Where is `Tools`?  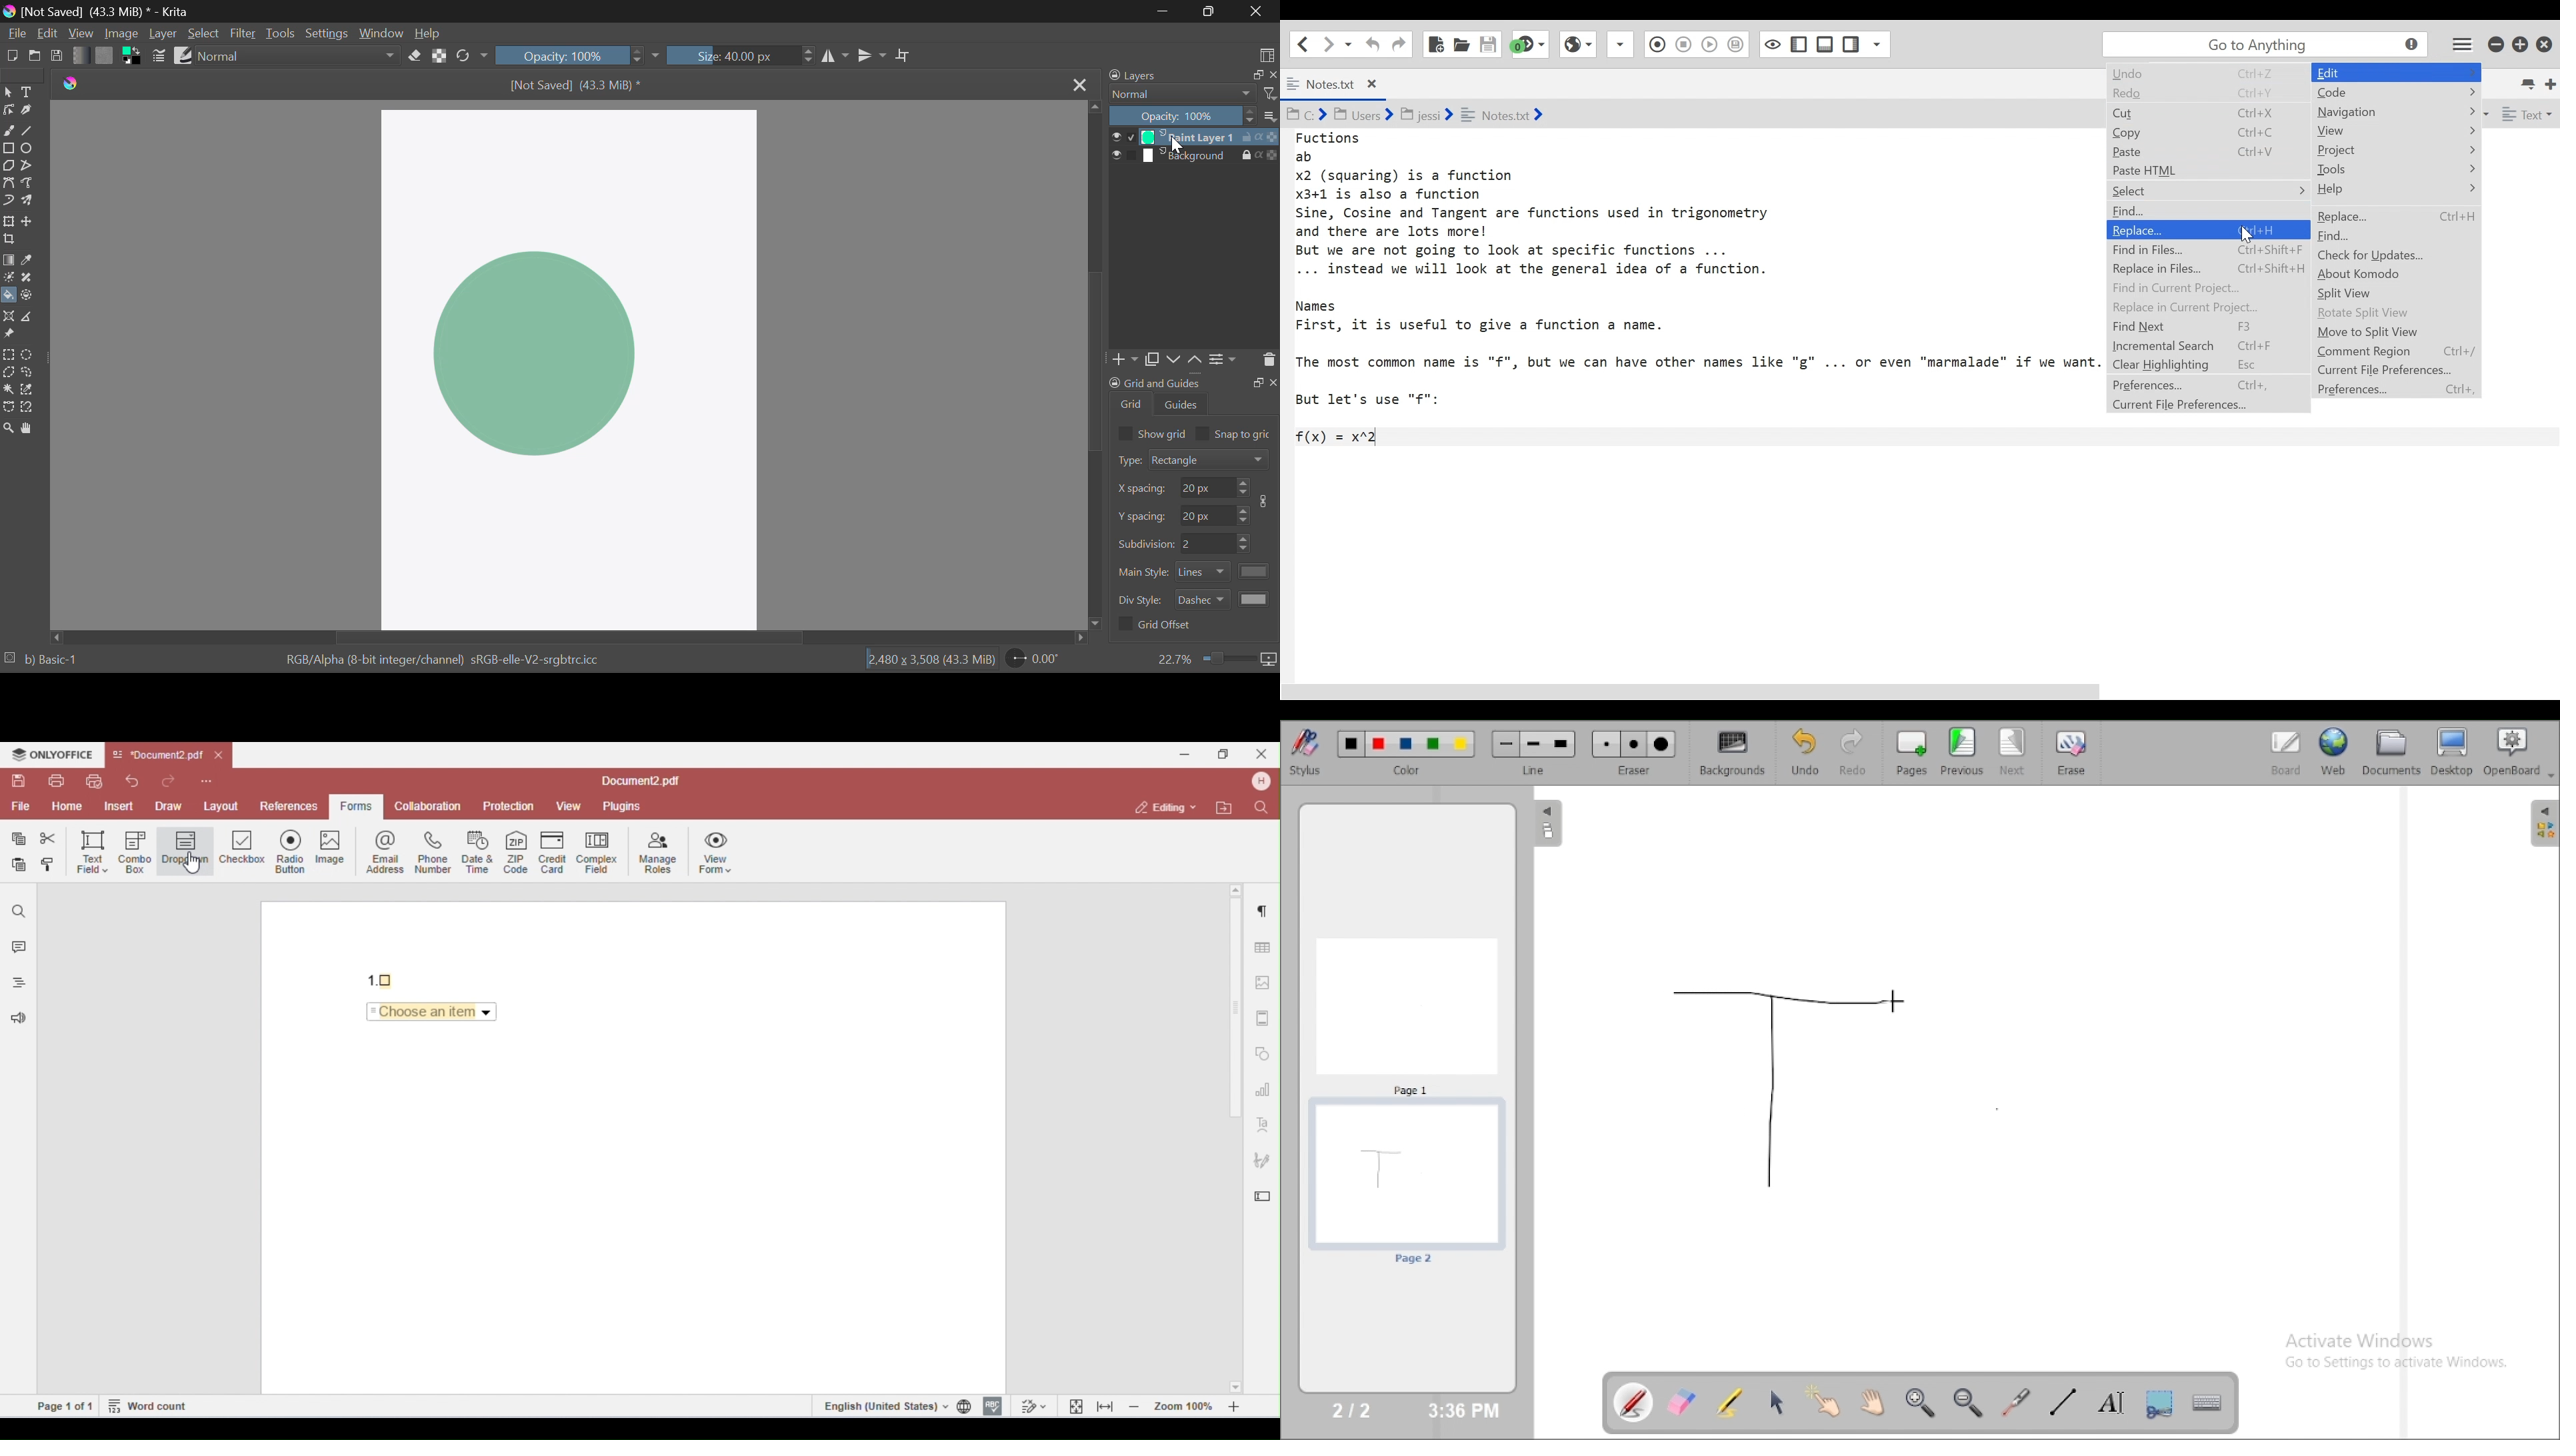 Tools is located at coordinates (281, 33).